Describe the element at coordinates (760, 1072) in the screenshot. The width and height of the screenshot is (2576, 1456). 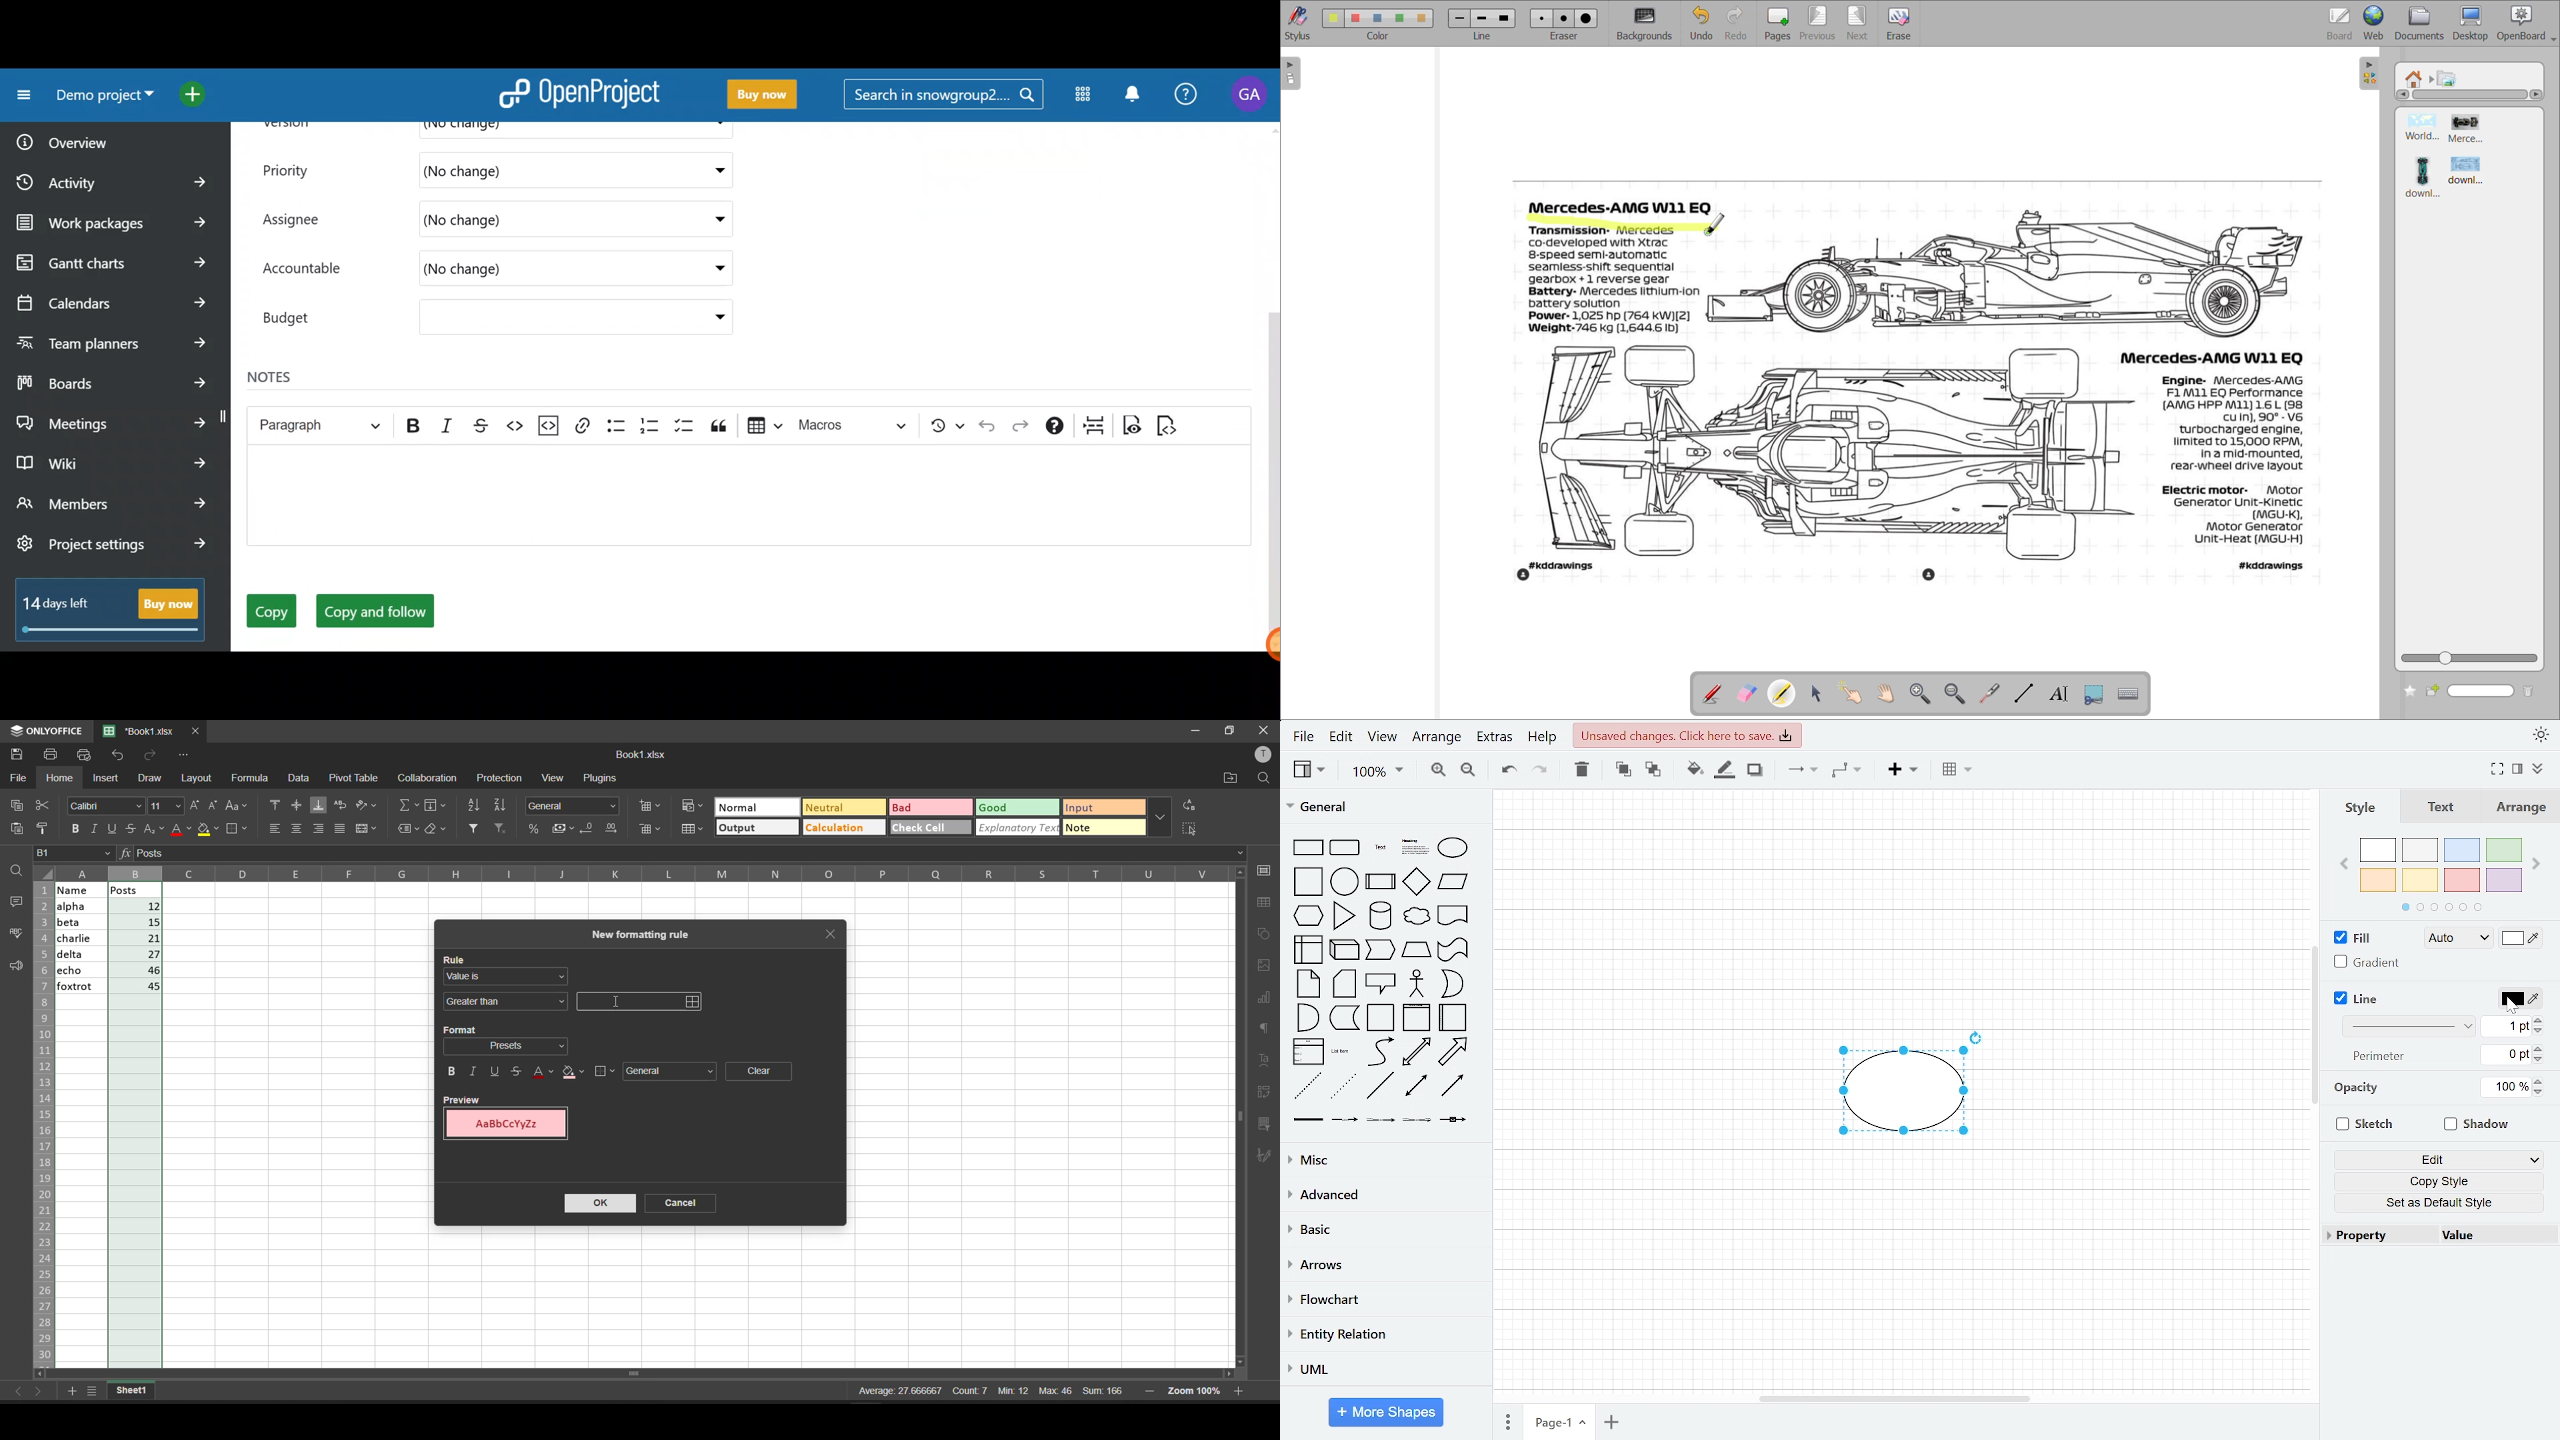
I see `clear` at that location.